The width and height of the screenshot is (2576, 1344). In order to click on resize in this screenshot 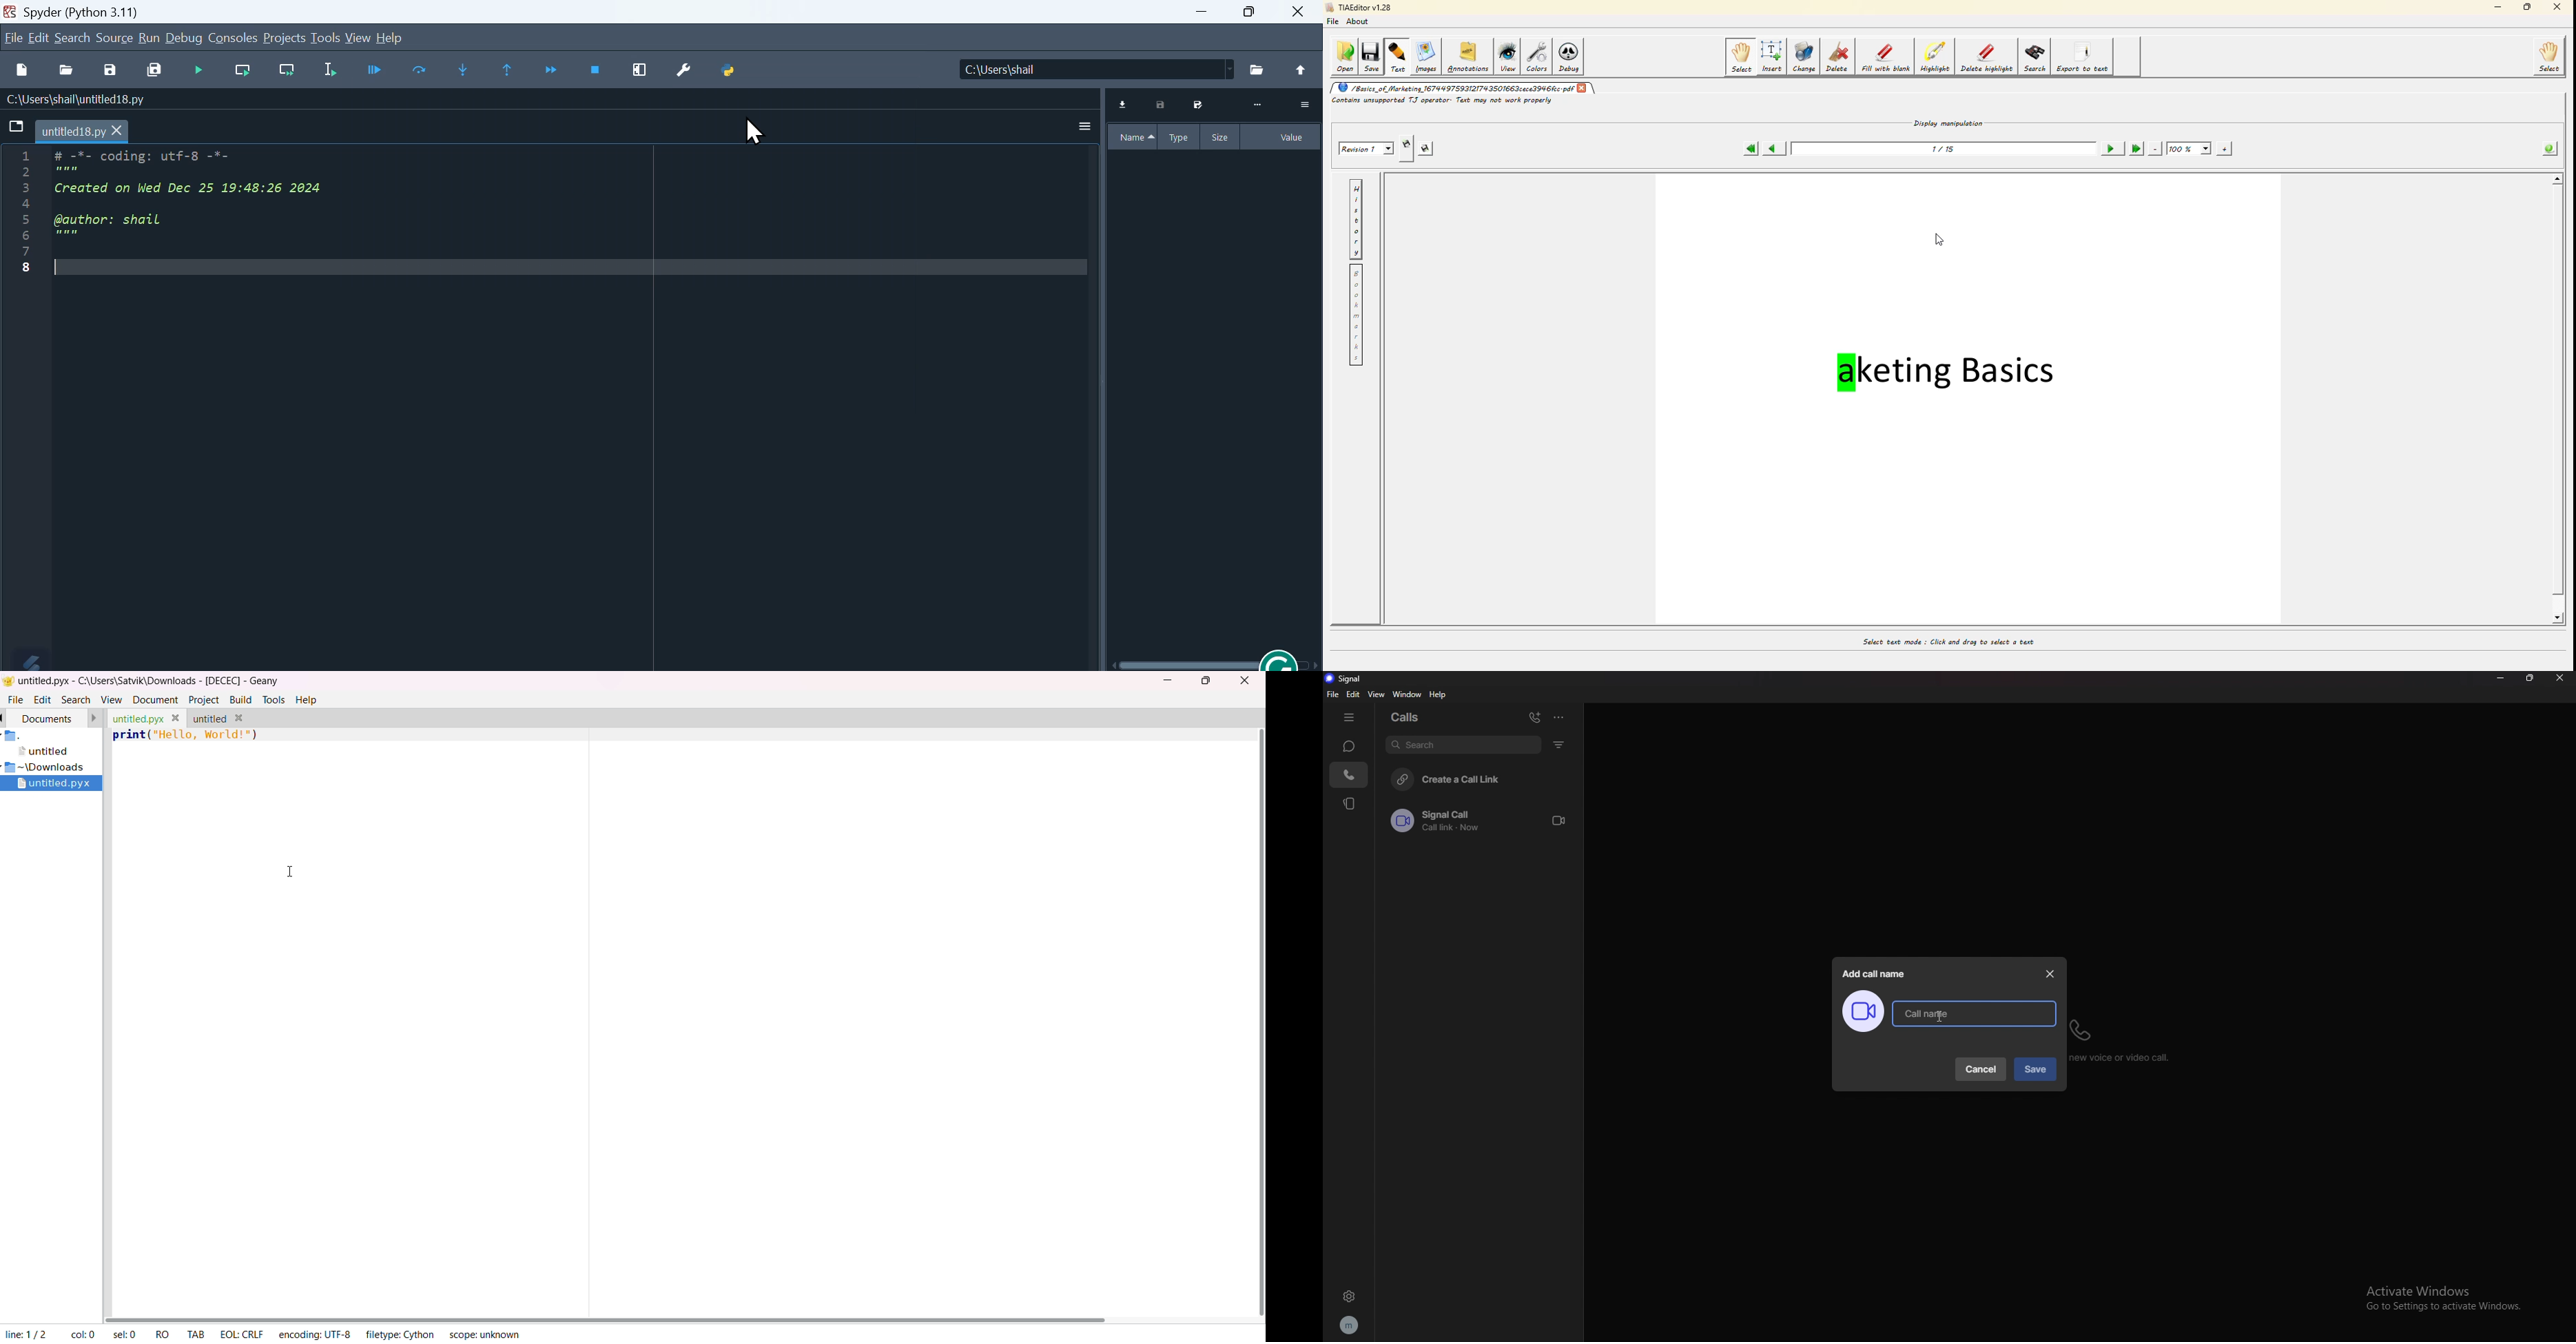, I will do `click(2530, 678)`.